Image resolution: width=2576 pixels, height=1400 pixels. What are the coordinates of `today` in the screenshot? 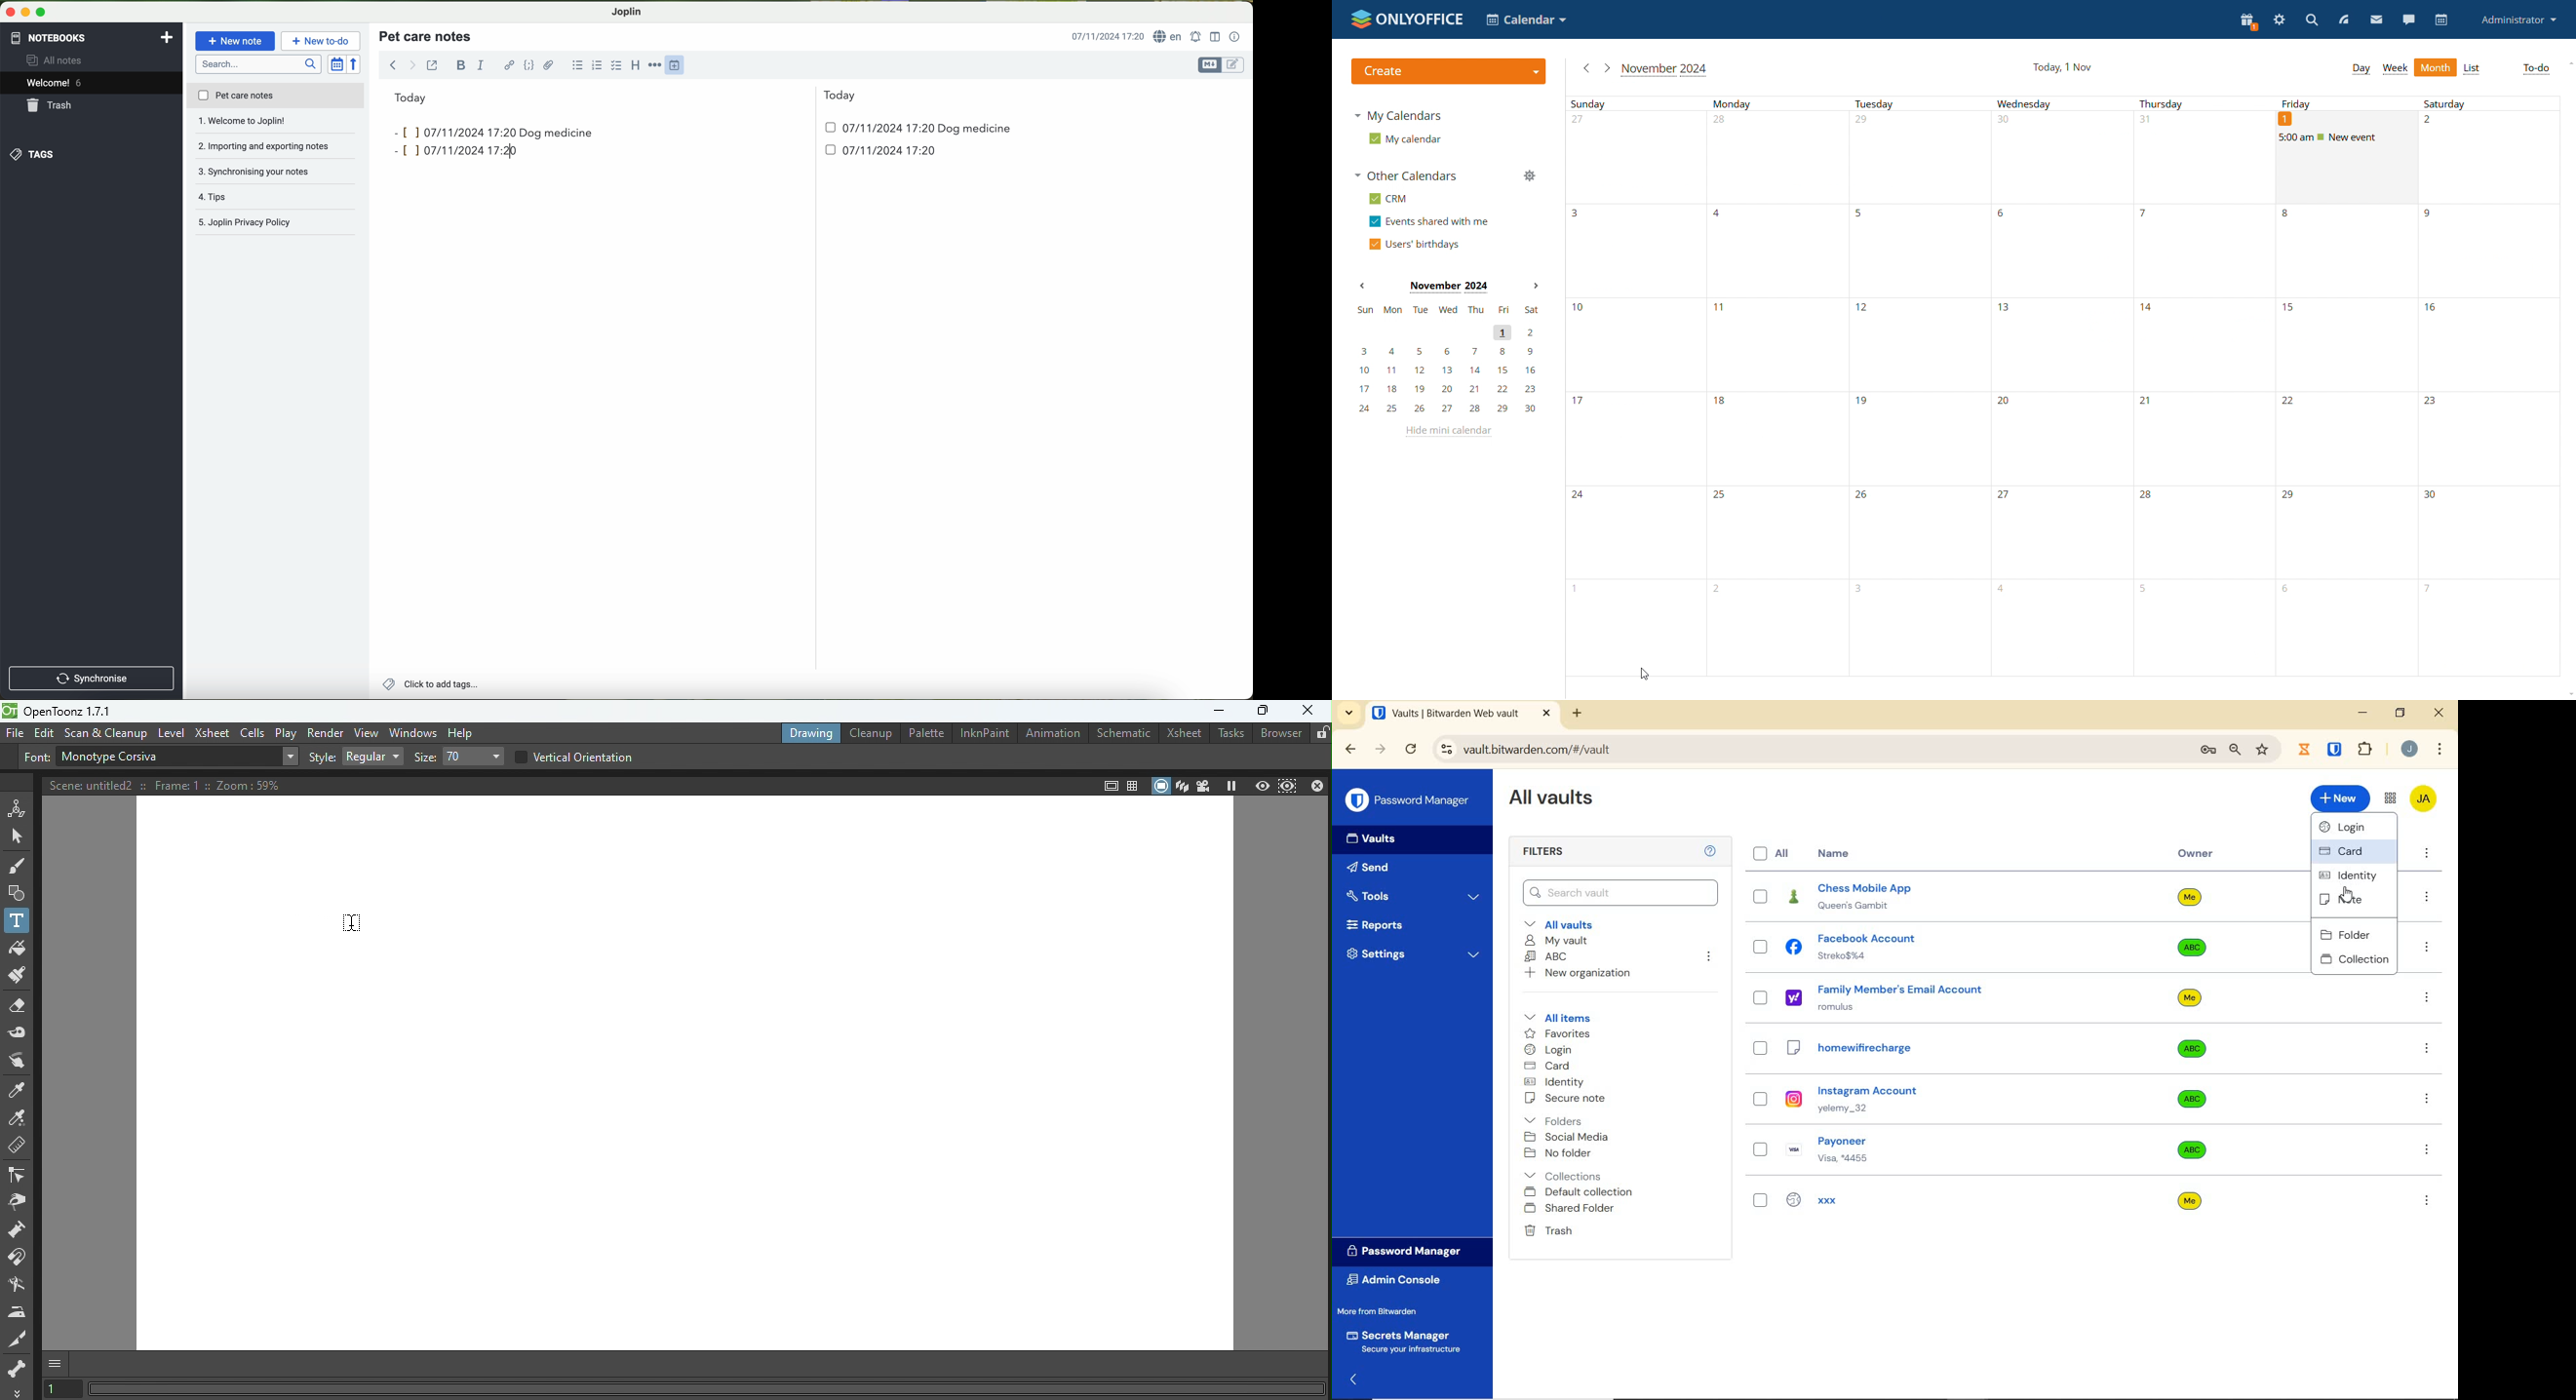 It's located at (625, 97).